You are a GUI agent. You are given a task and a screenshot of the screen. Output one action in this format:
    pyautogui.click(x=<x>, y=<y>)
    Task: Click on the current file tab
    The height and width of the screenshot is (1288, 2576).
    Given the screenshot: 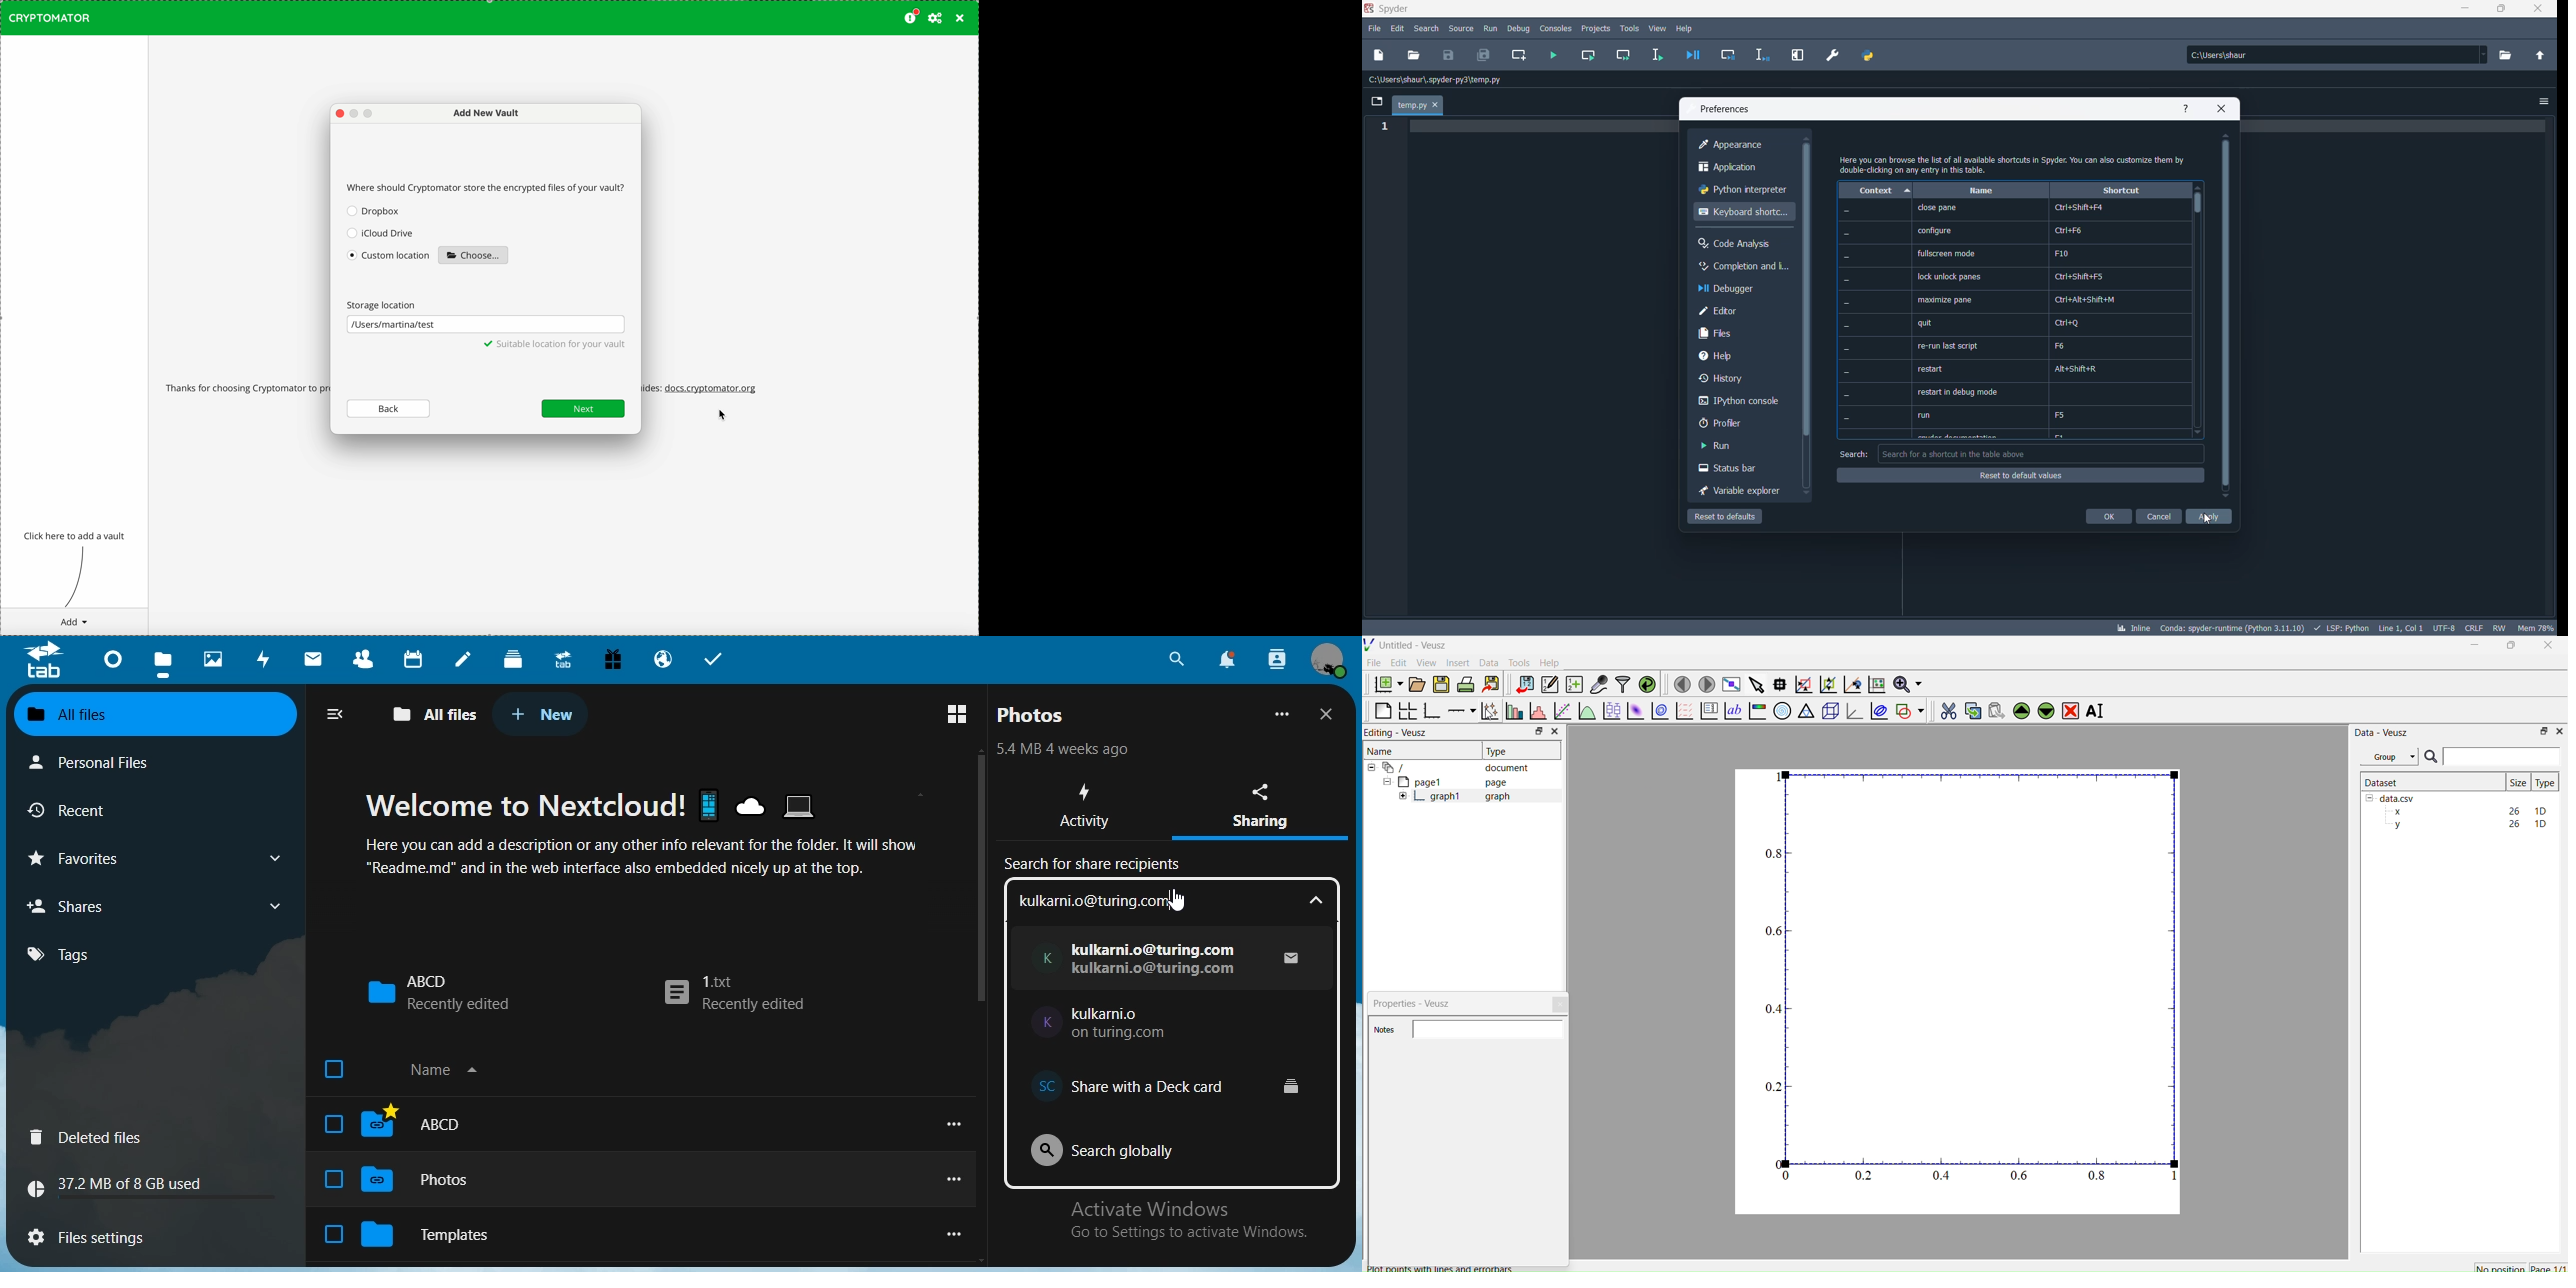 What is the action you would take?
    pyautogui.click(x=1417, y=106)
    